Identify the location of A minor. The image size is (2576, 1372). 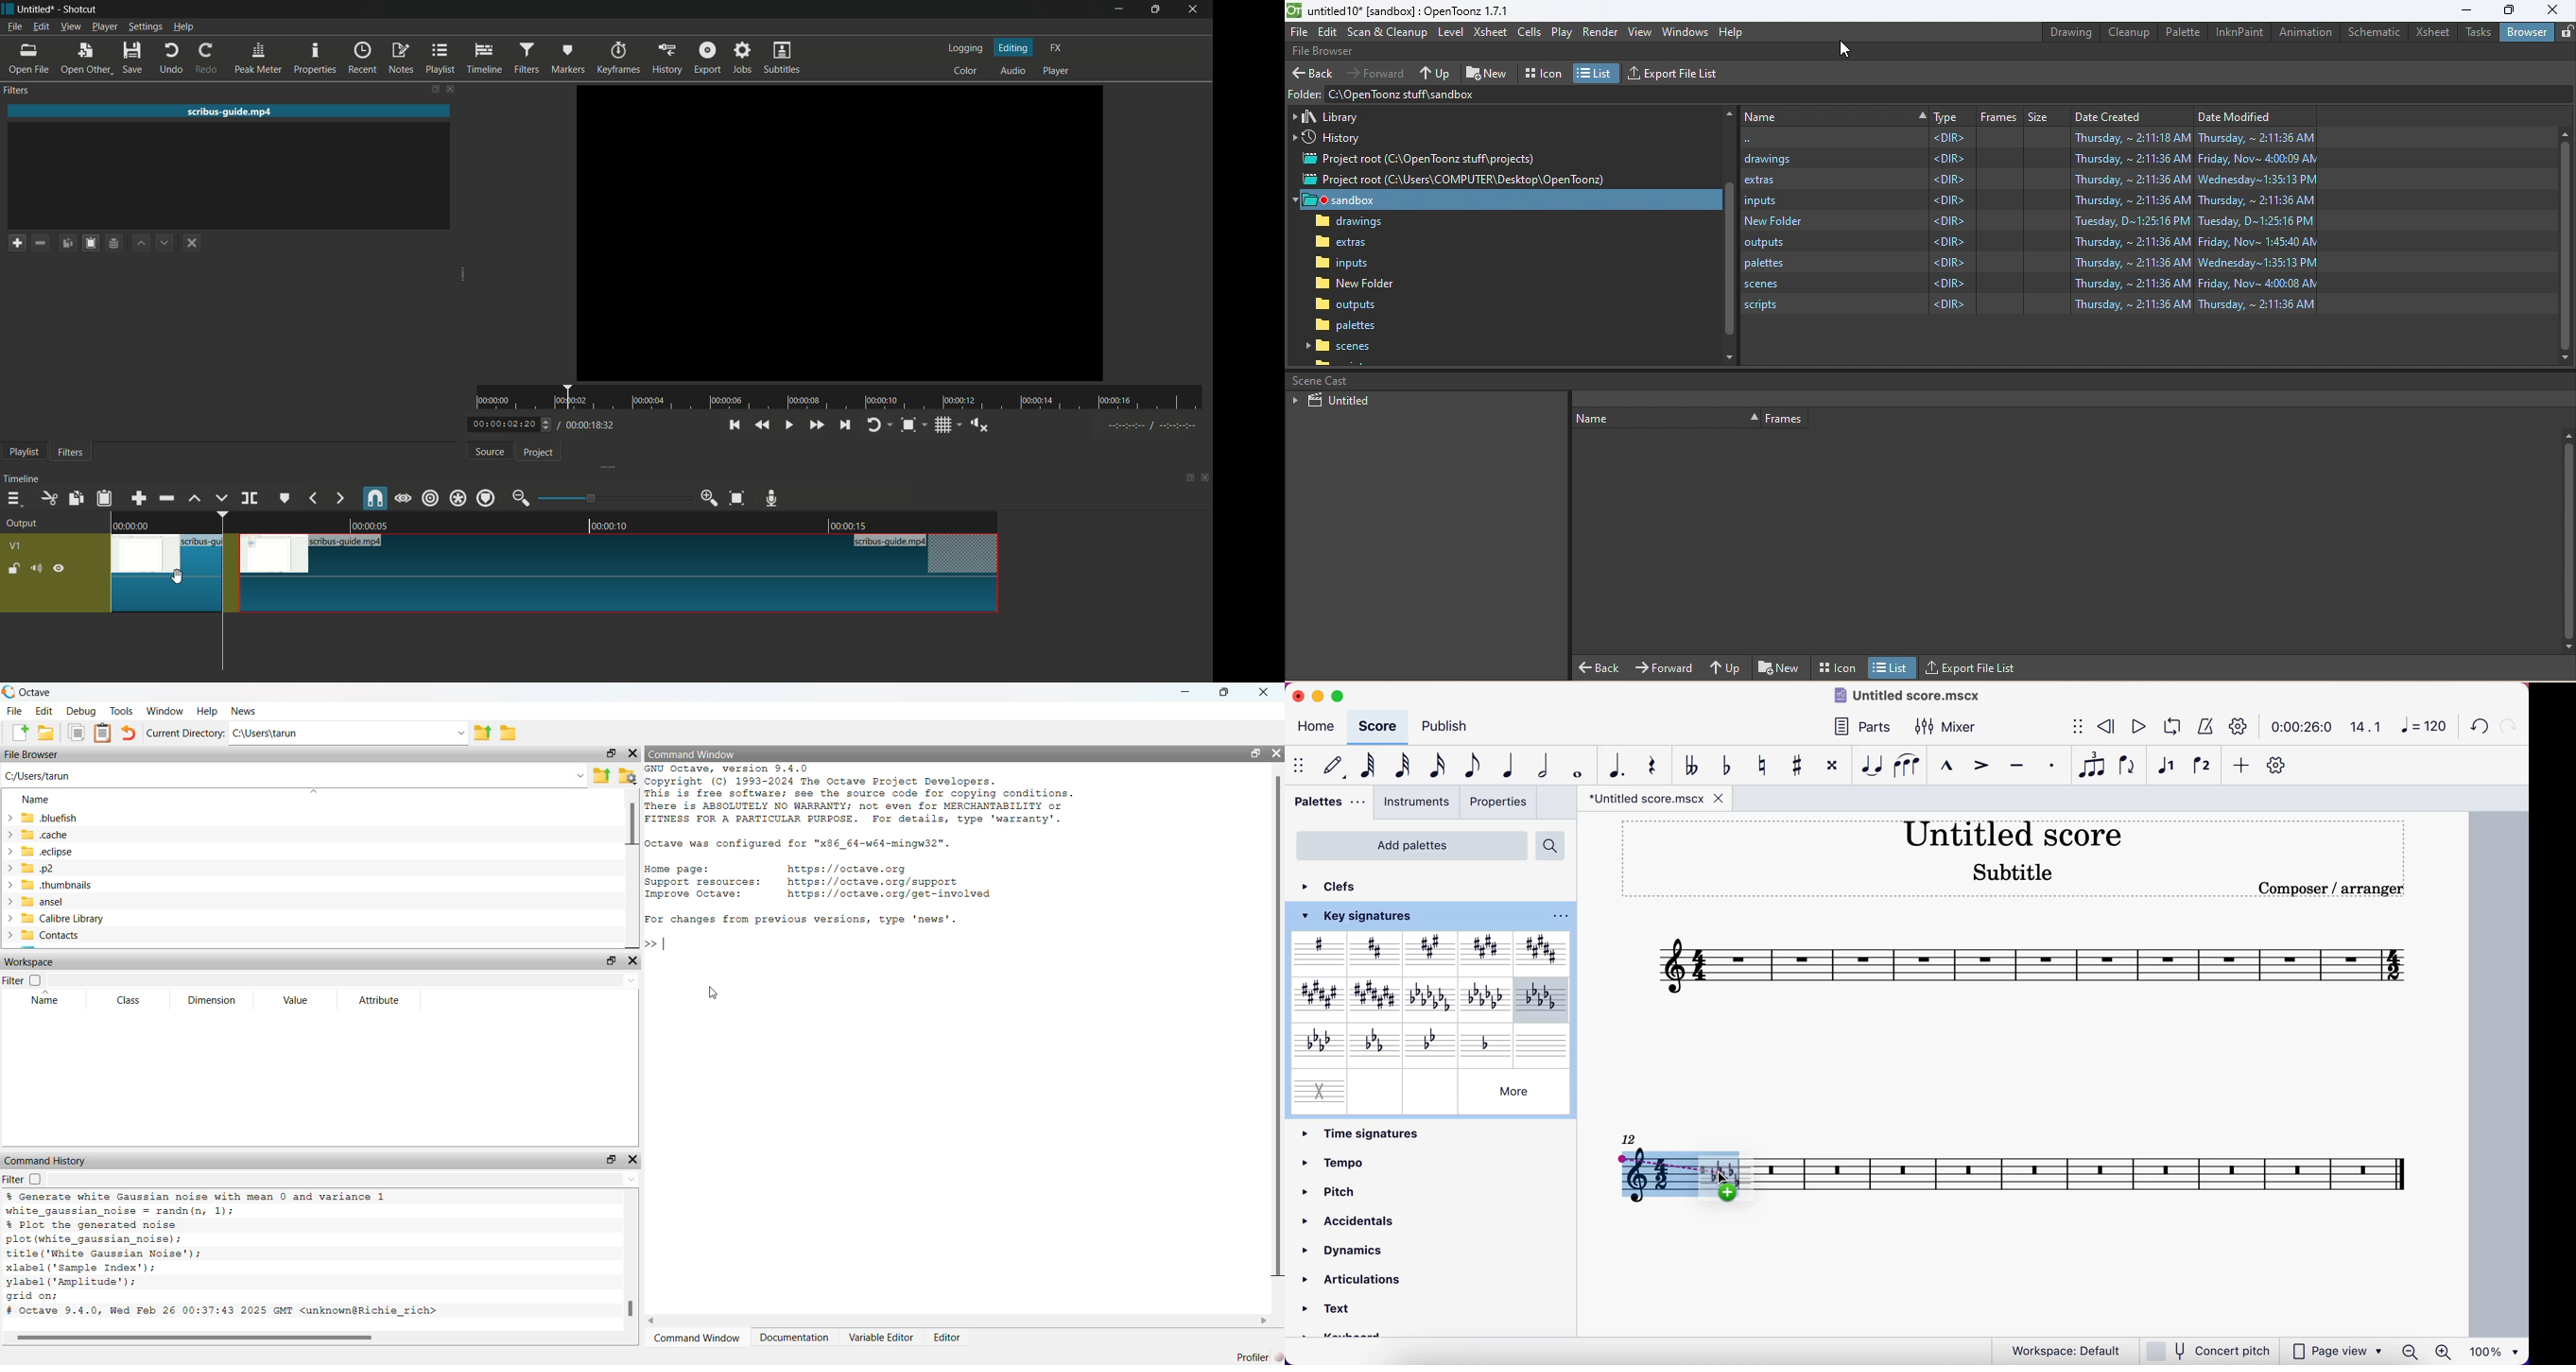
(1432, 998).